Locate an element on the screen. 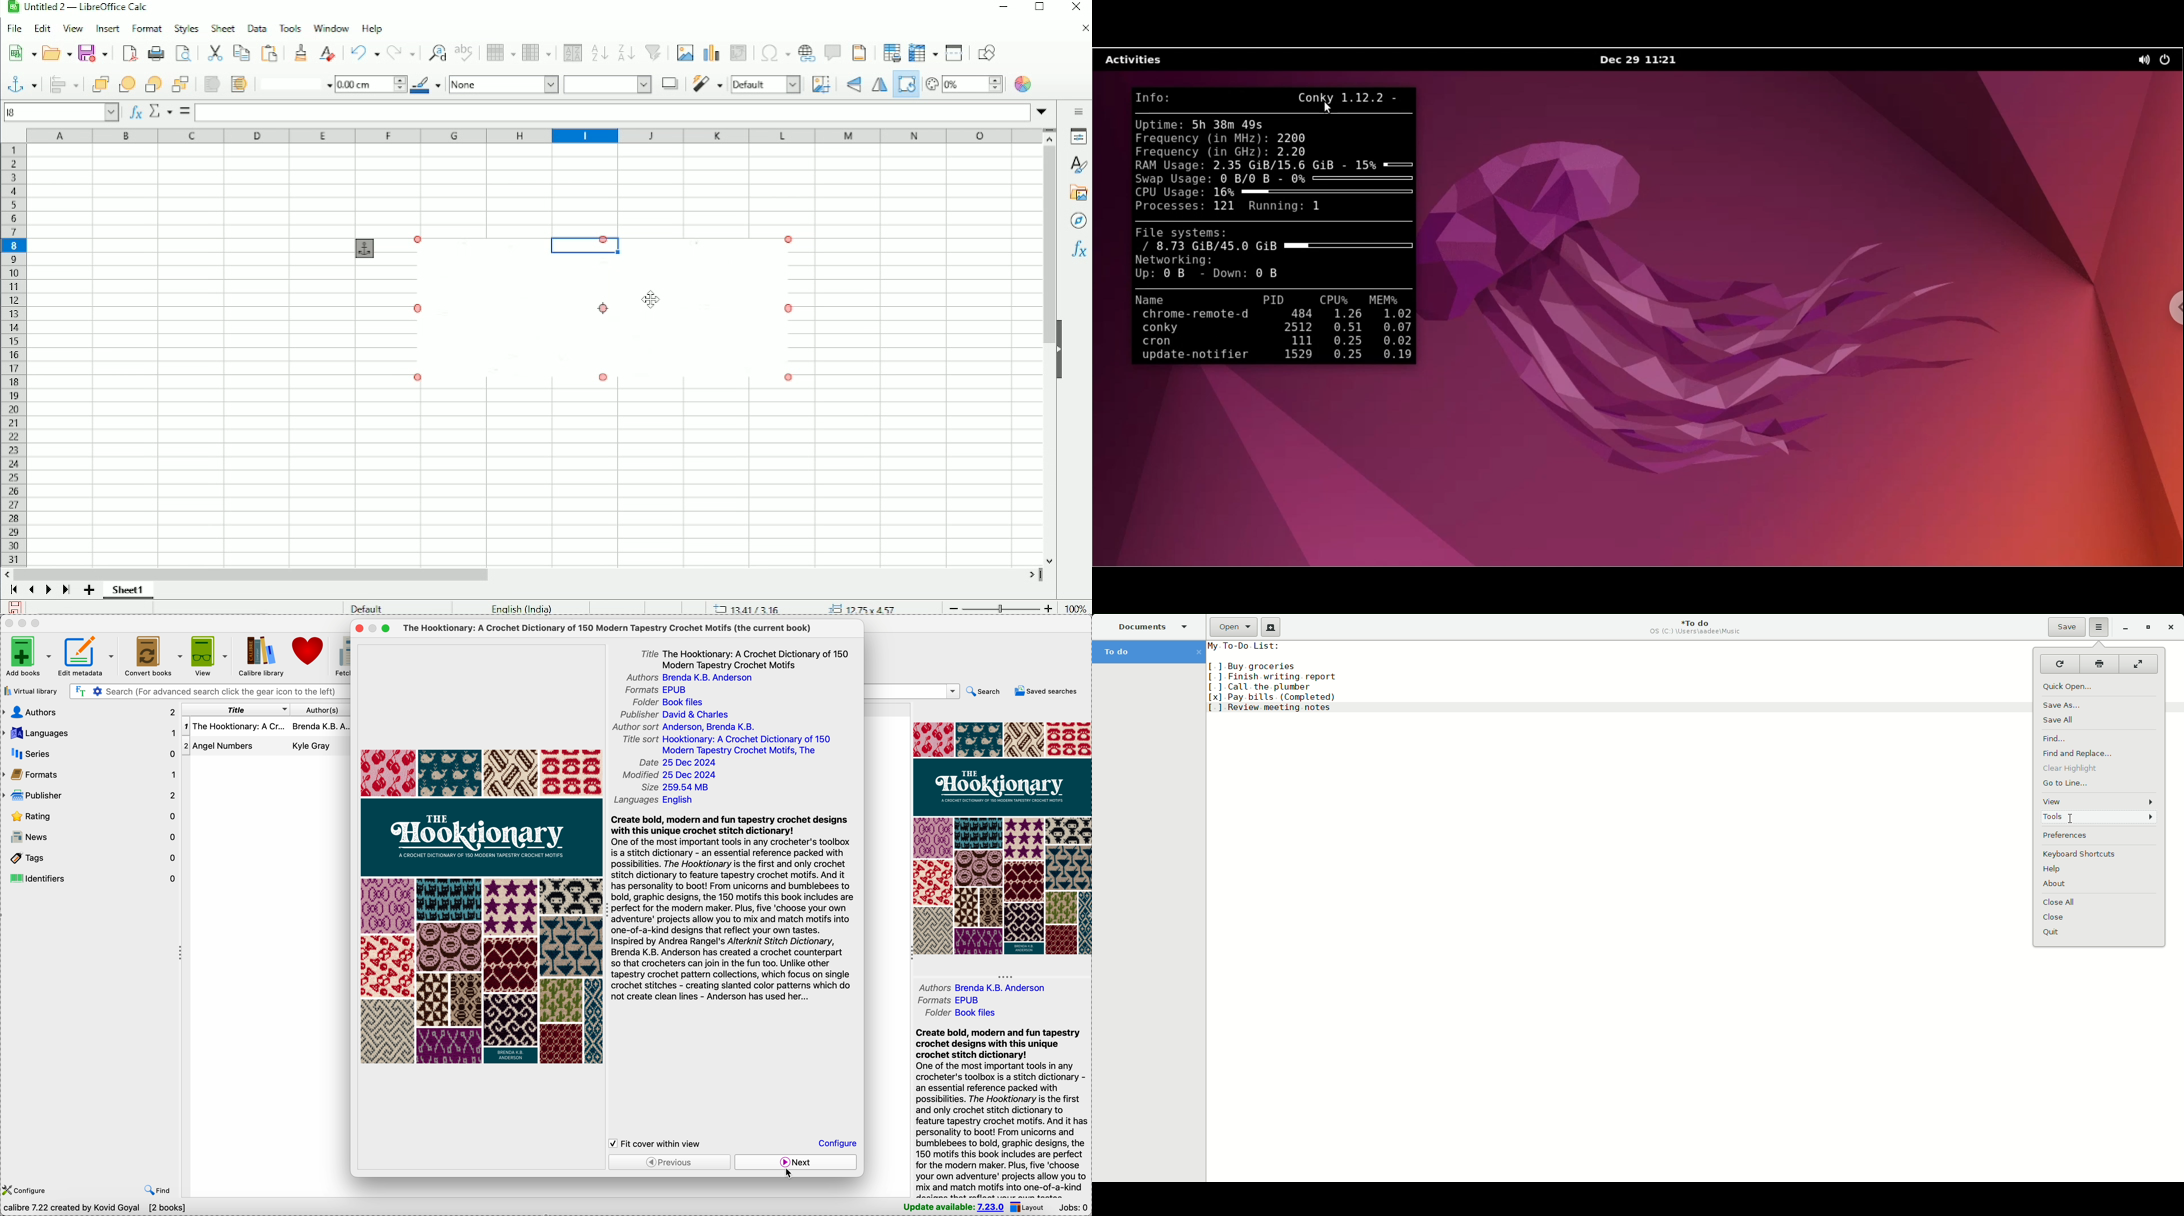  Image is located at coordinates (599, 314).